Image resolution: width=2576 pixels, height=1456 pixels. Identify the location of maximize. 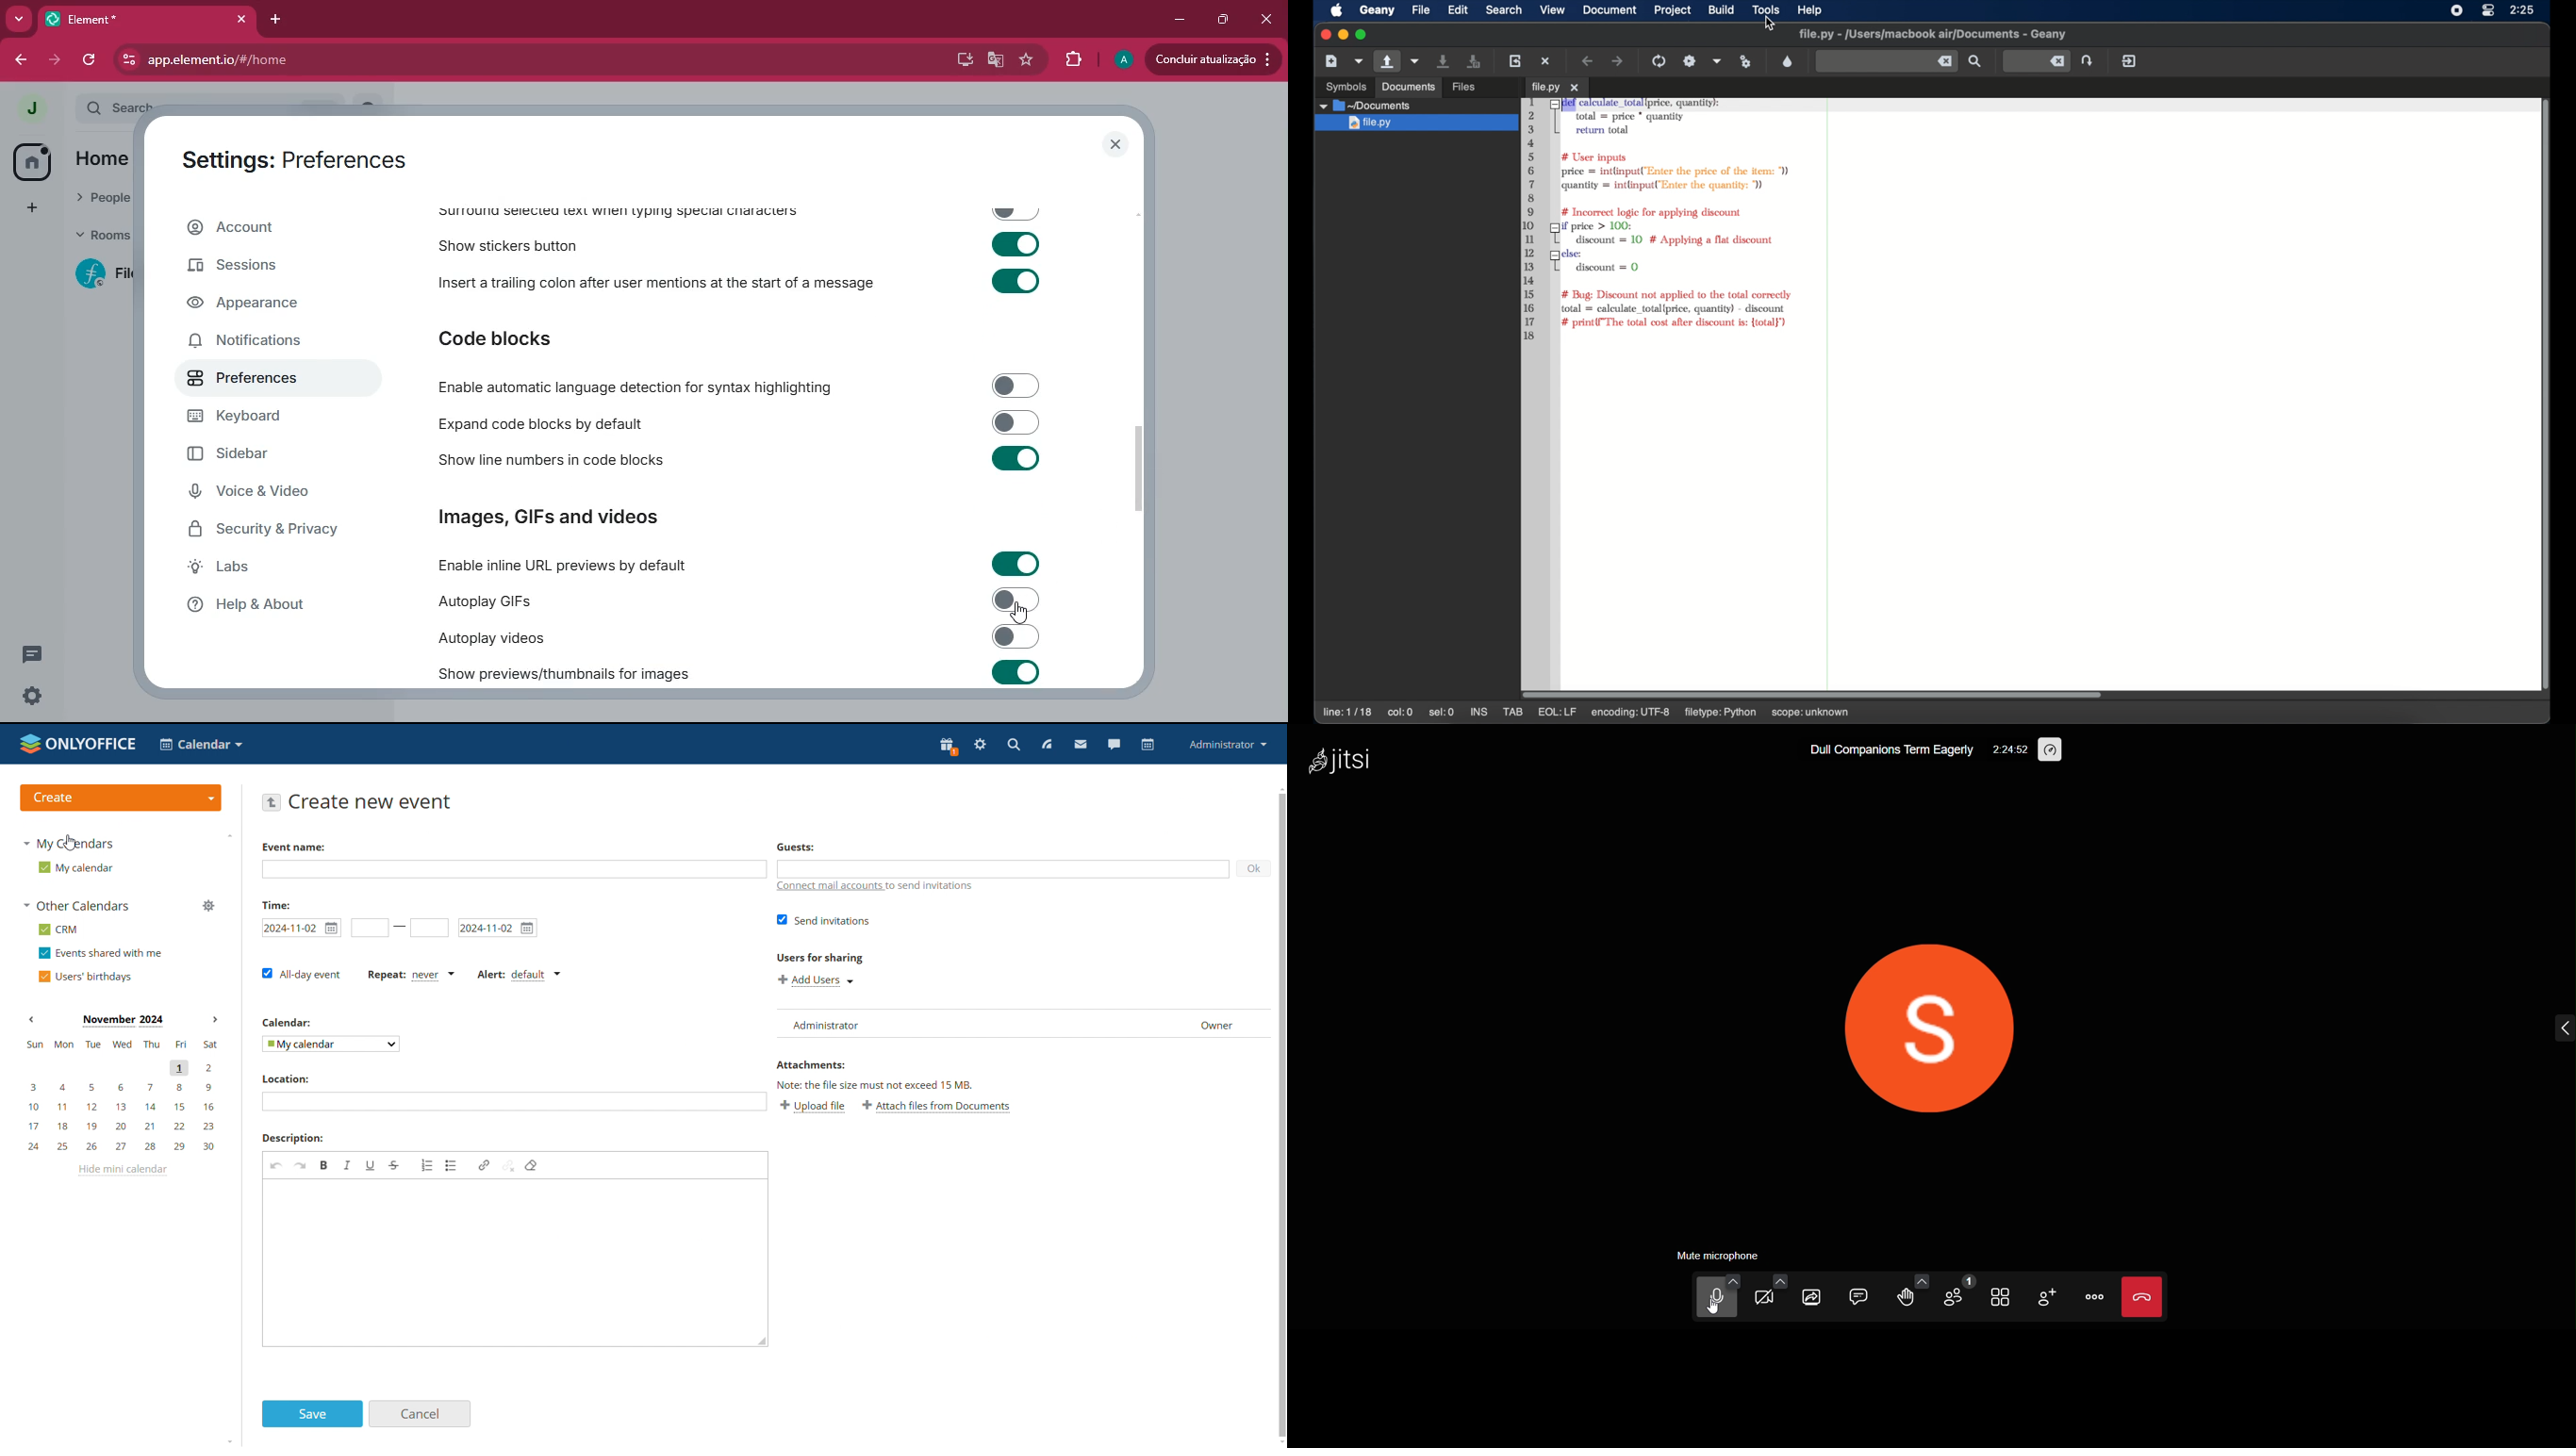
(1222, 21).